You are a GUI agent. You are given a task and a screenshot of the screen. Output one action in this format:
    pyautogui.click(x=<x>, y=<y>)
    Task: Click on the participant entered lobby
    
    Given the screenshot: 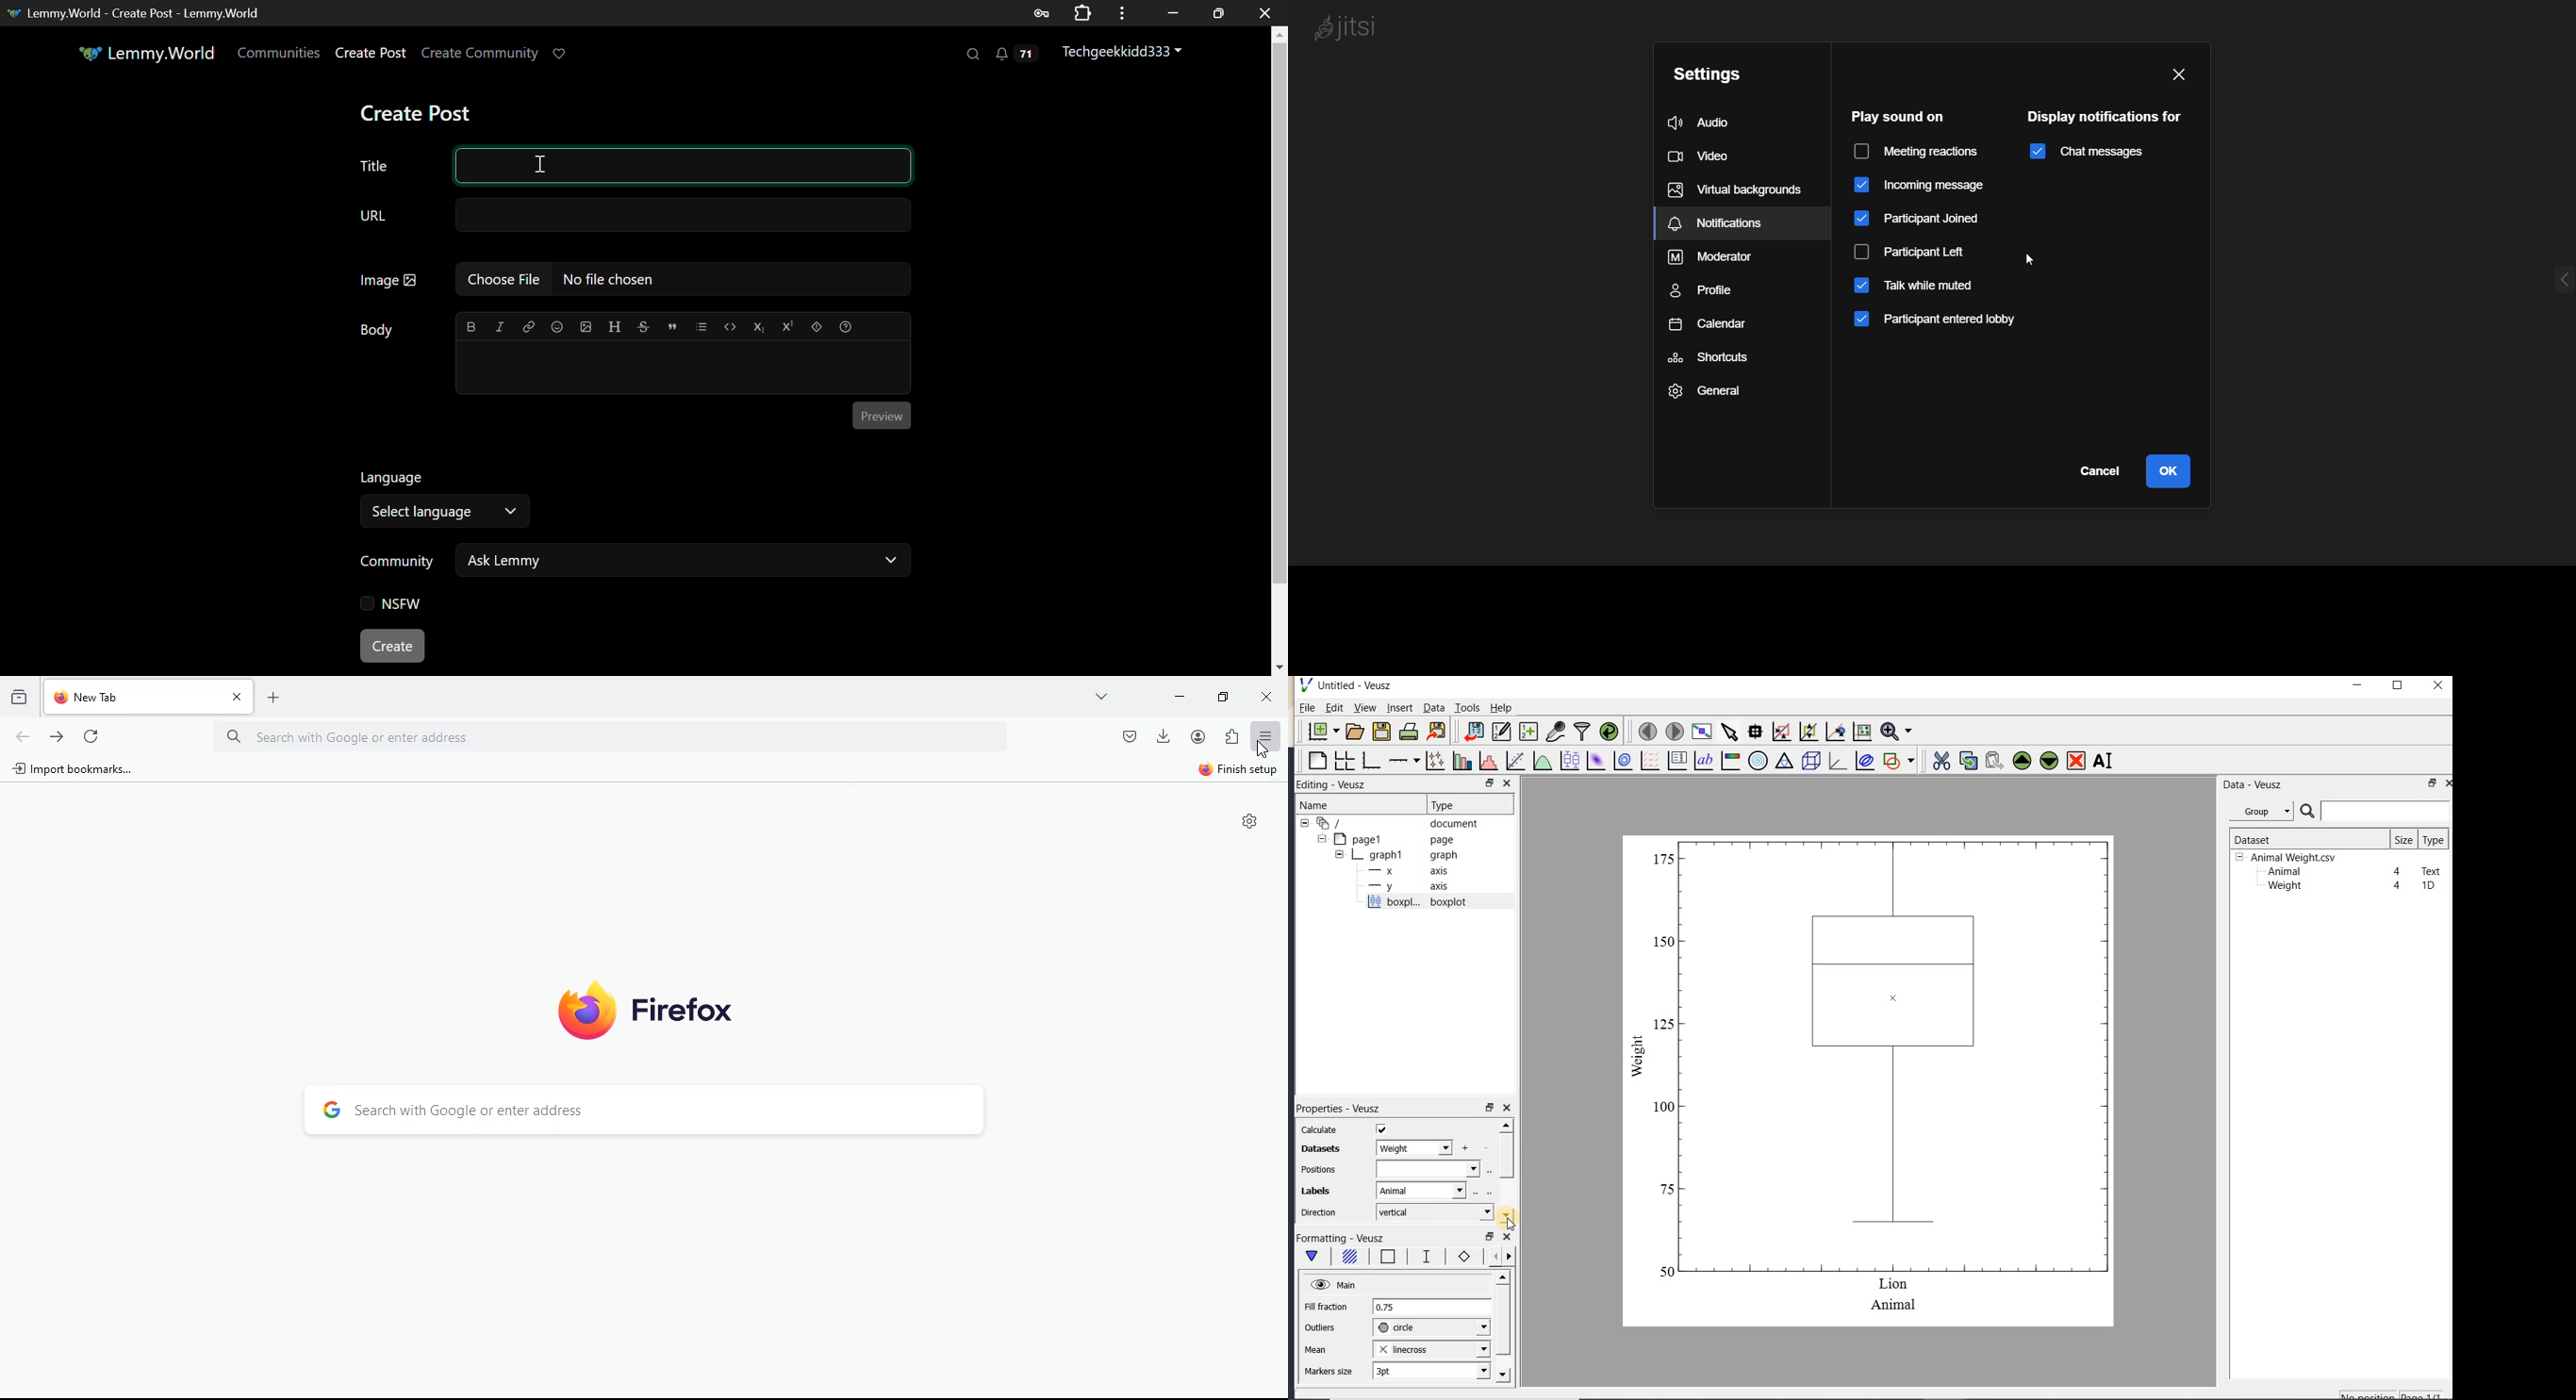 What is the action you would take?
    pyautogui.click(x=1952, y=323)
    